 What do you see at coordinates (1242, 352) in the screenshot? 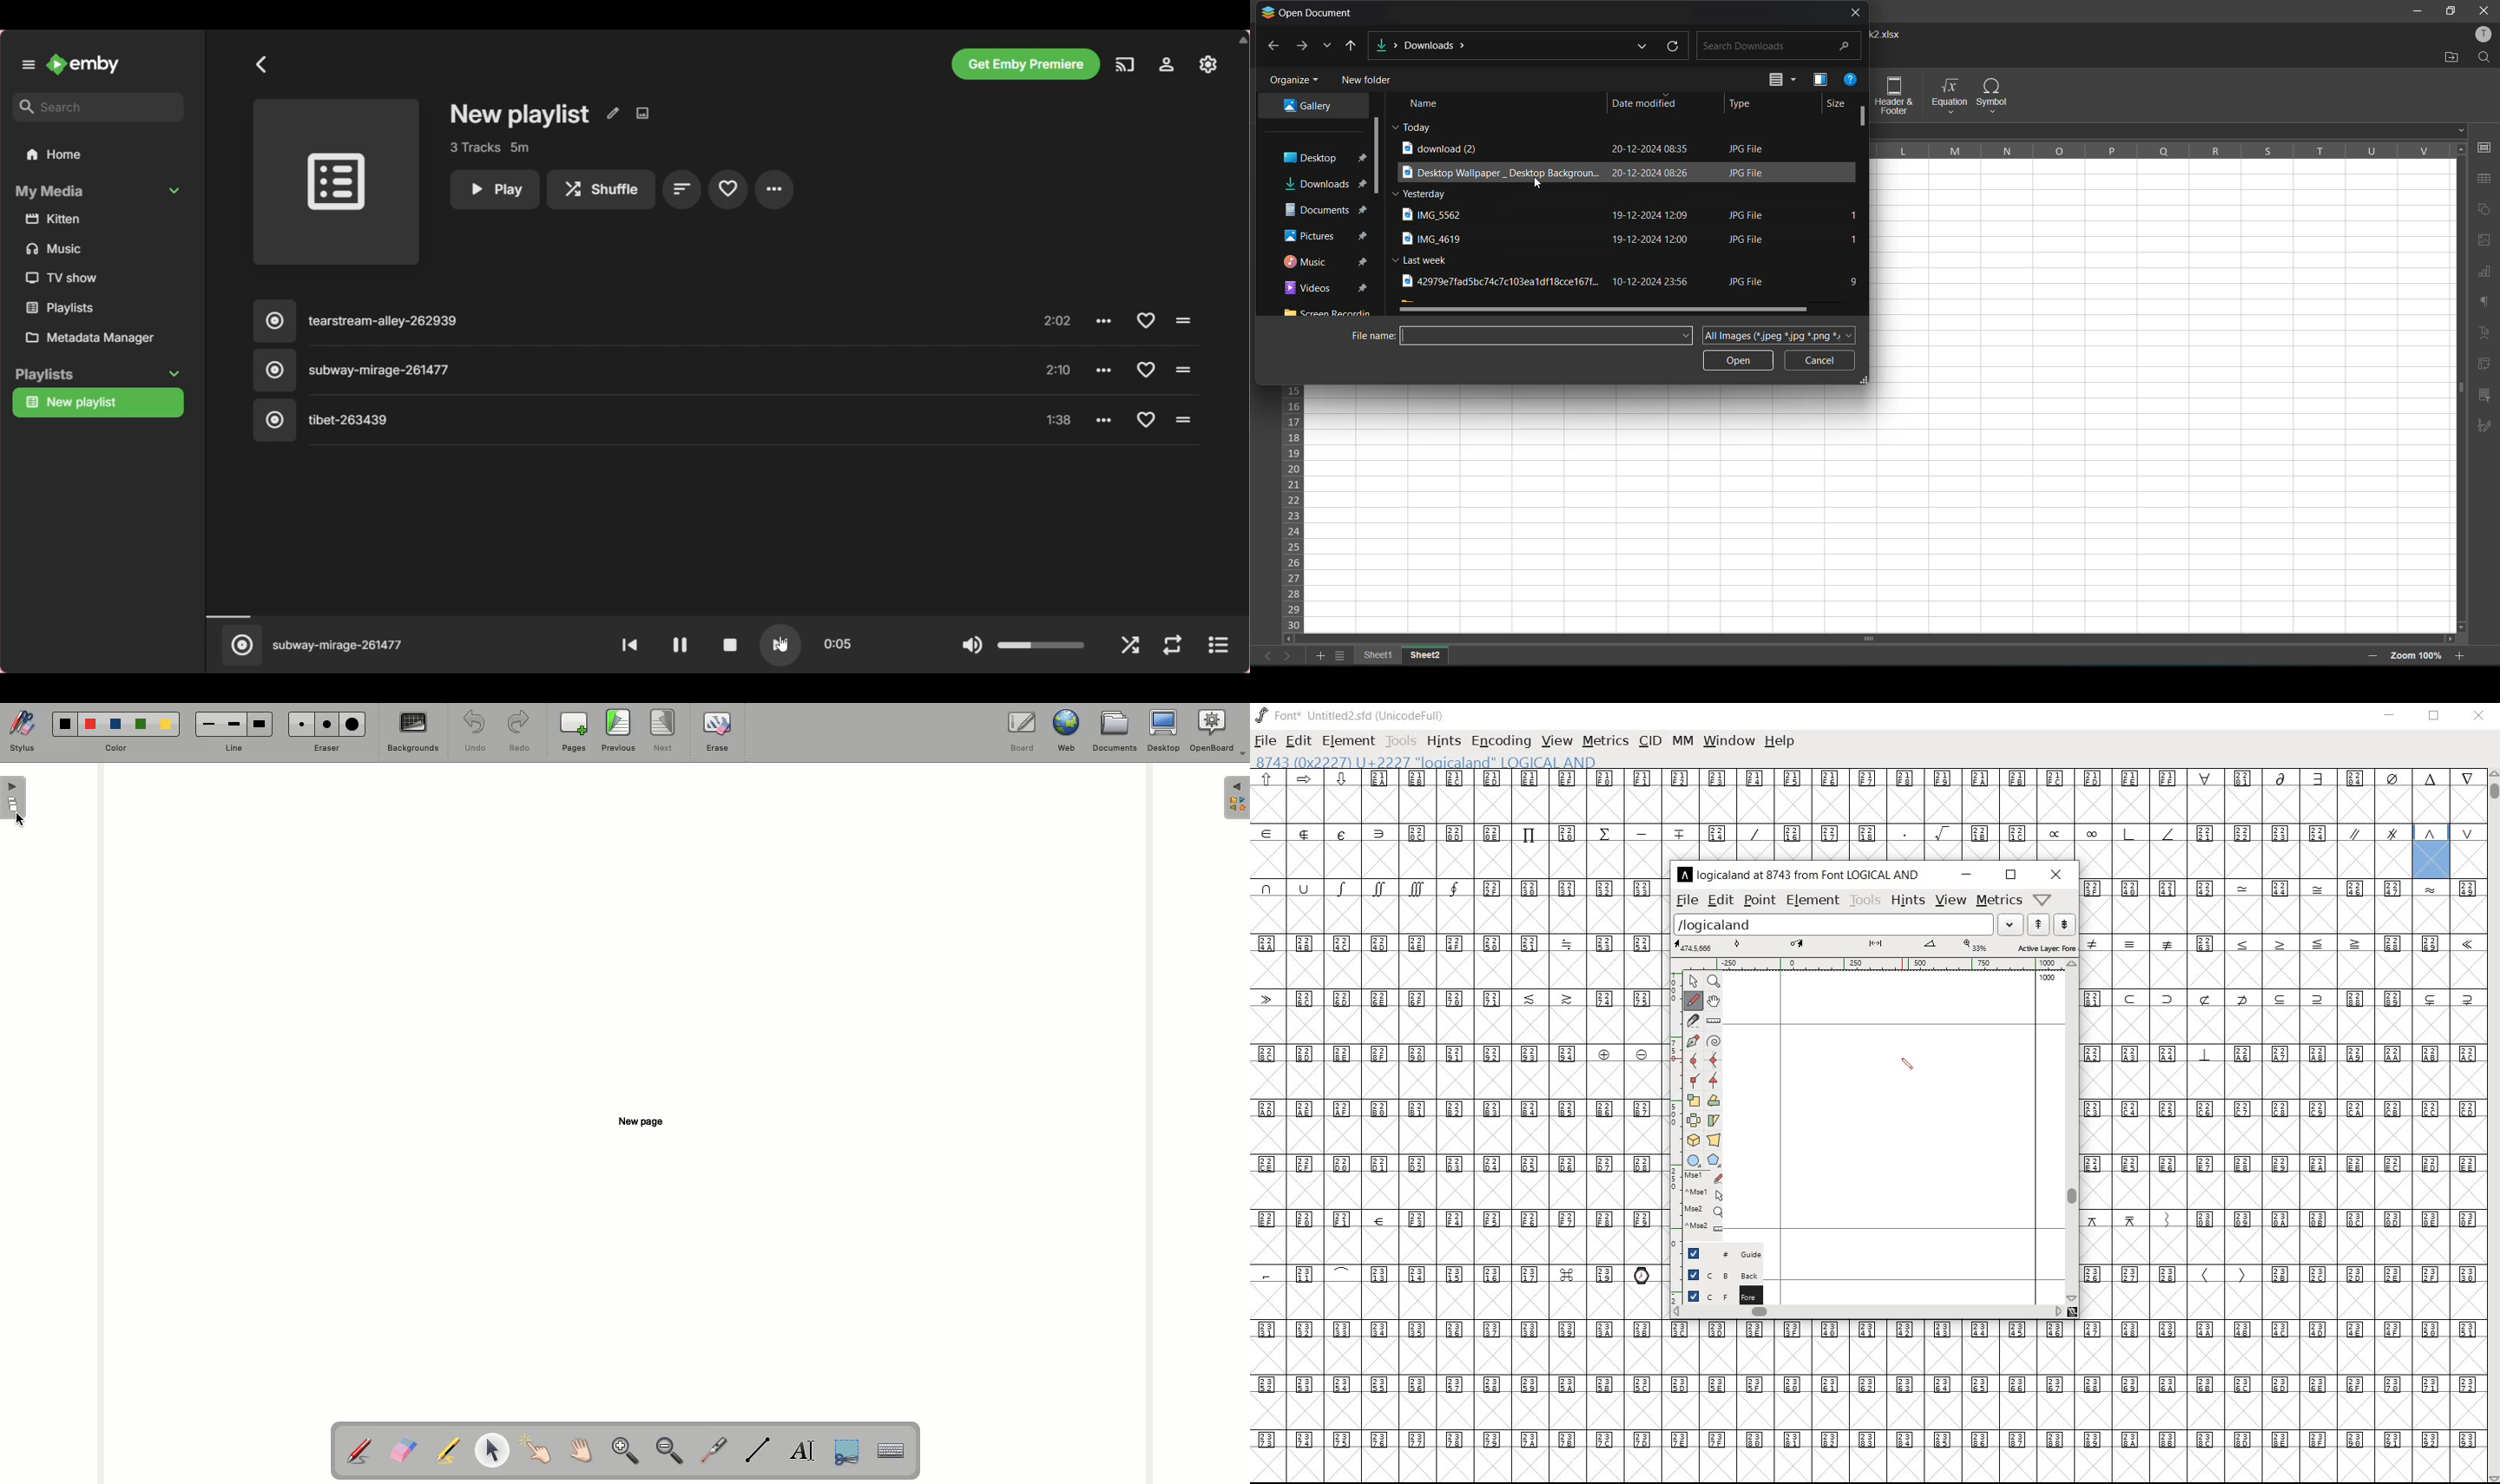
I see `scrollbar` at bounding box center [1242, 352].